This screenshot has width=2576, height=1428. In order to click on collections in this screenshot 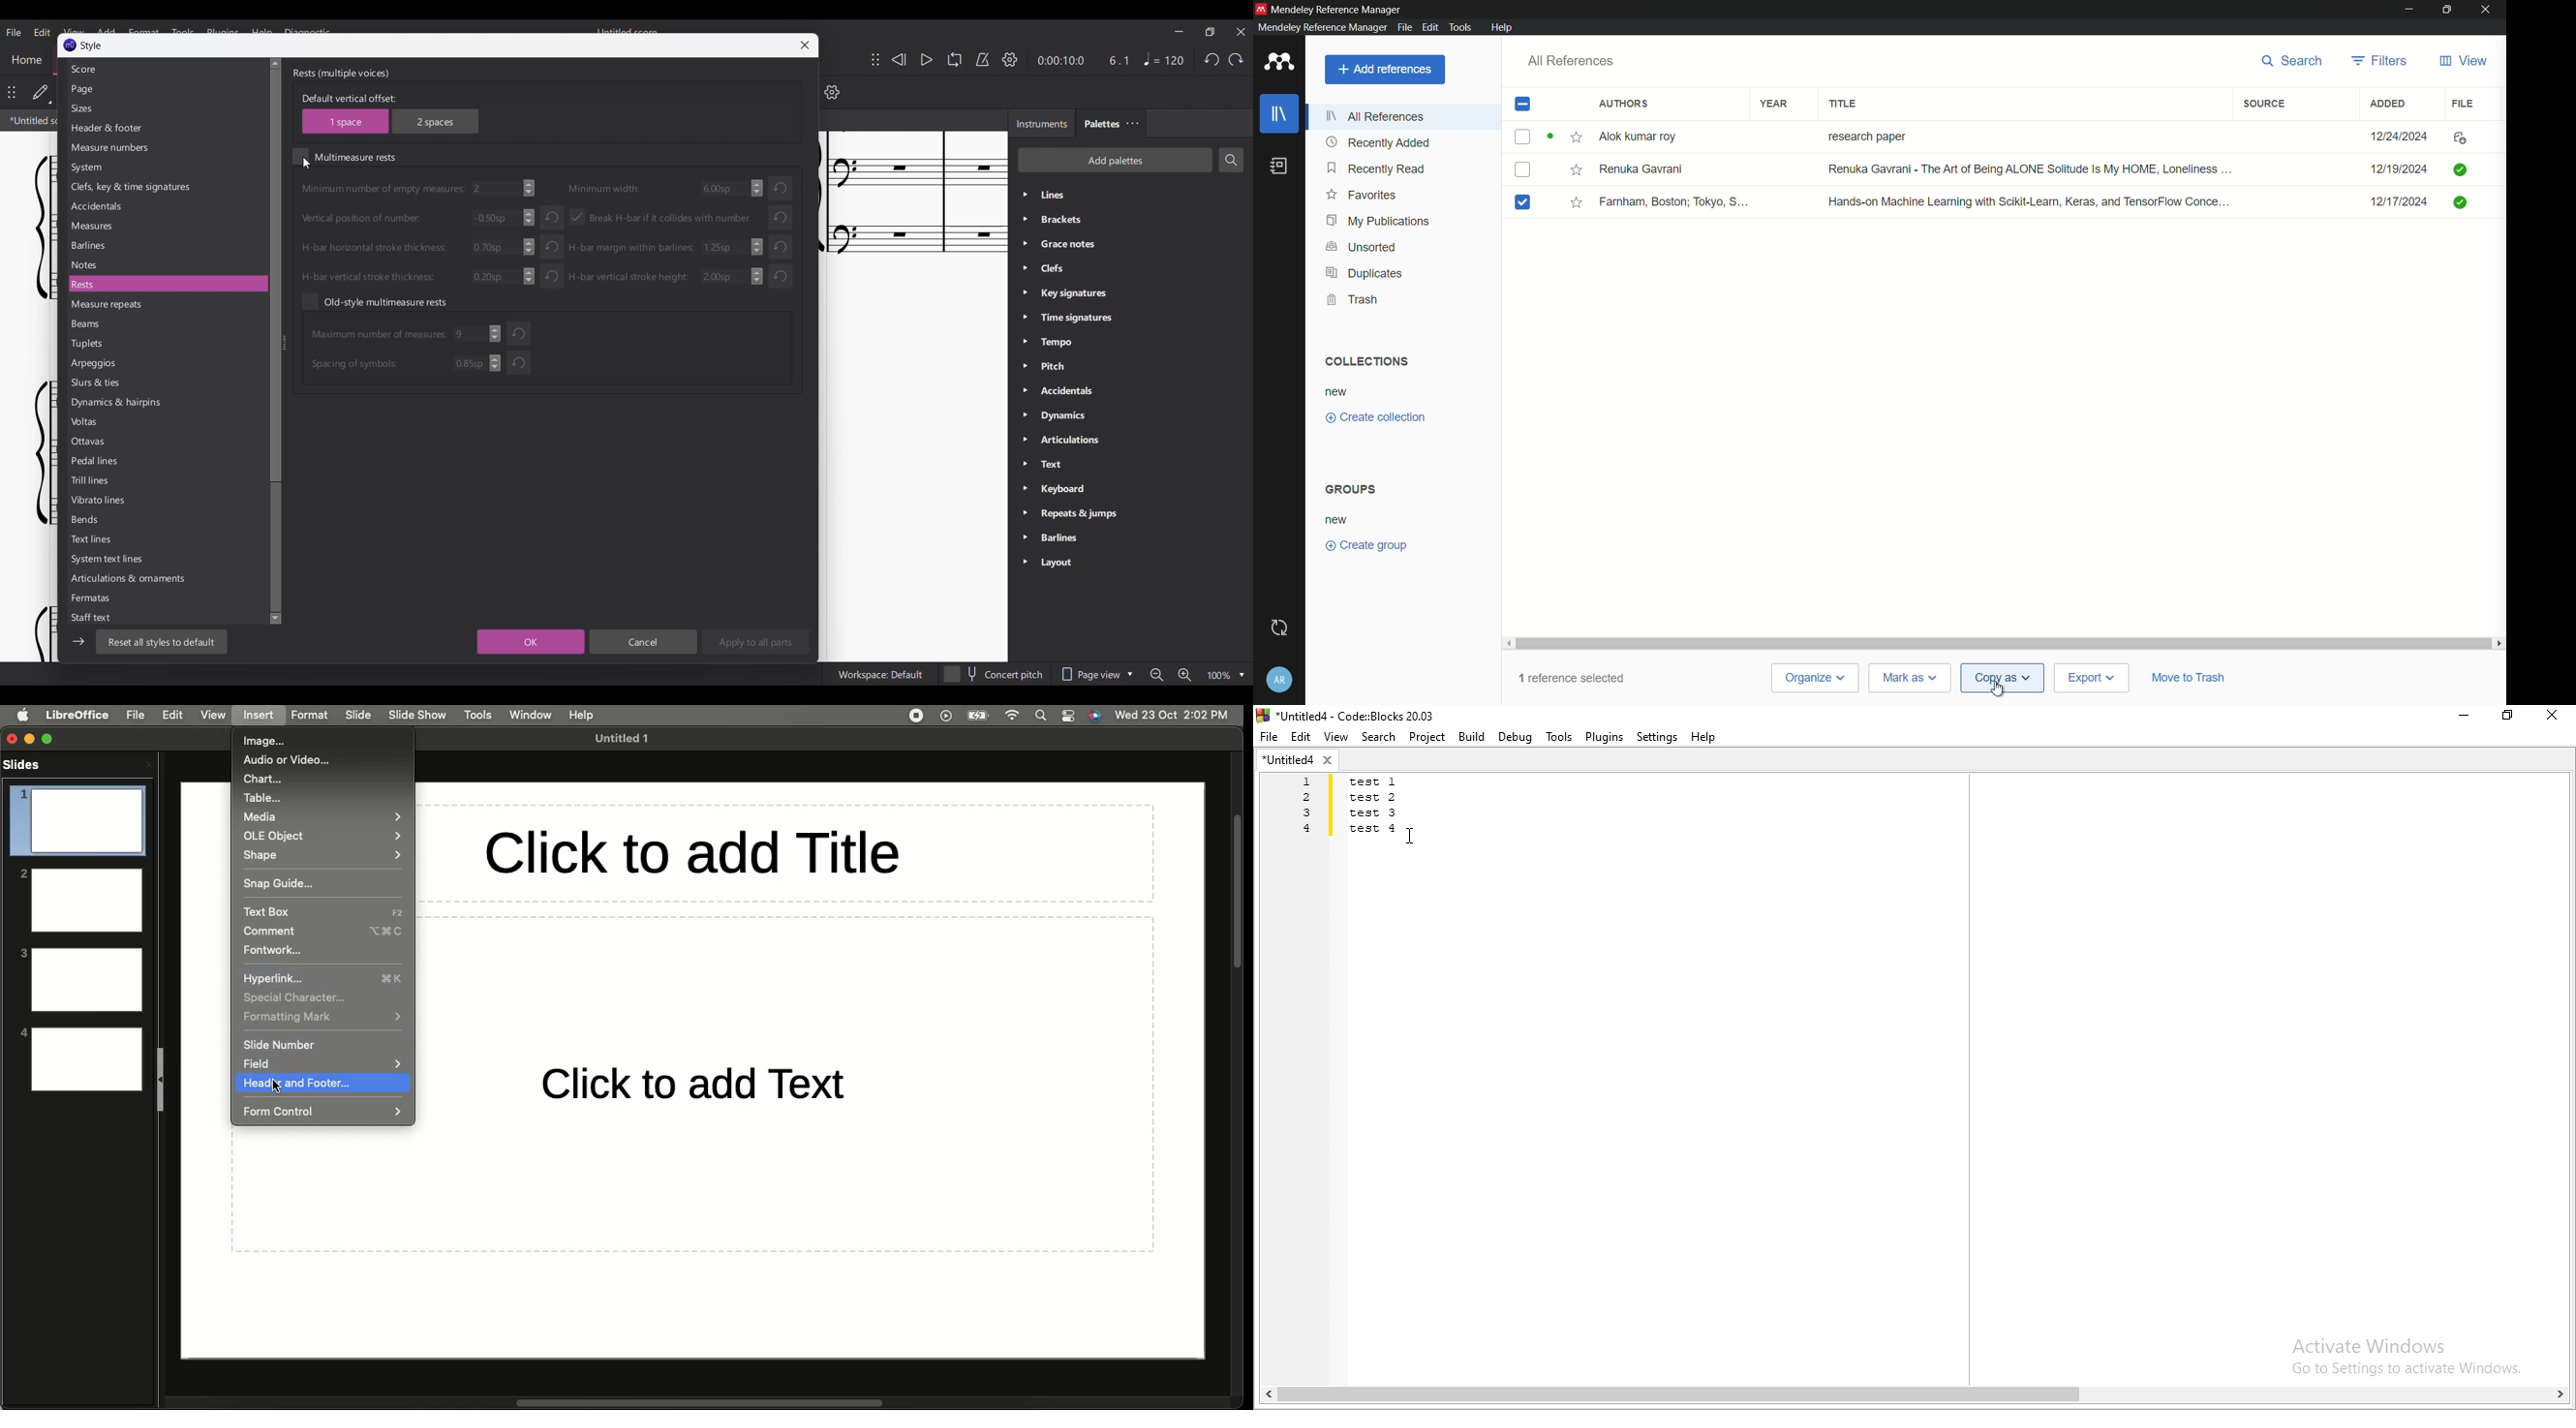, I will do `click(1367, 362)`.